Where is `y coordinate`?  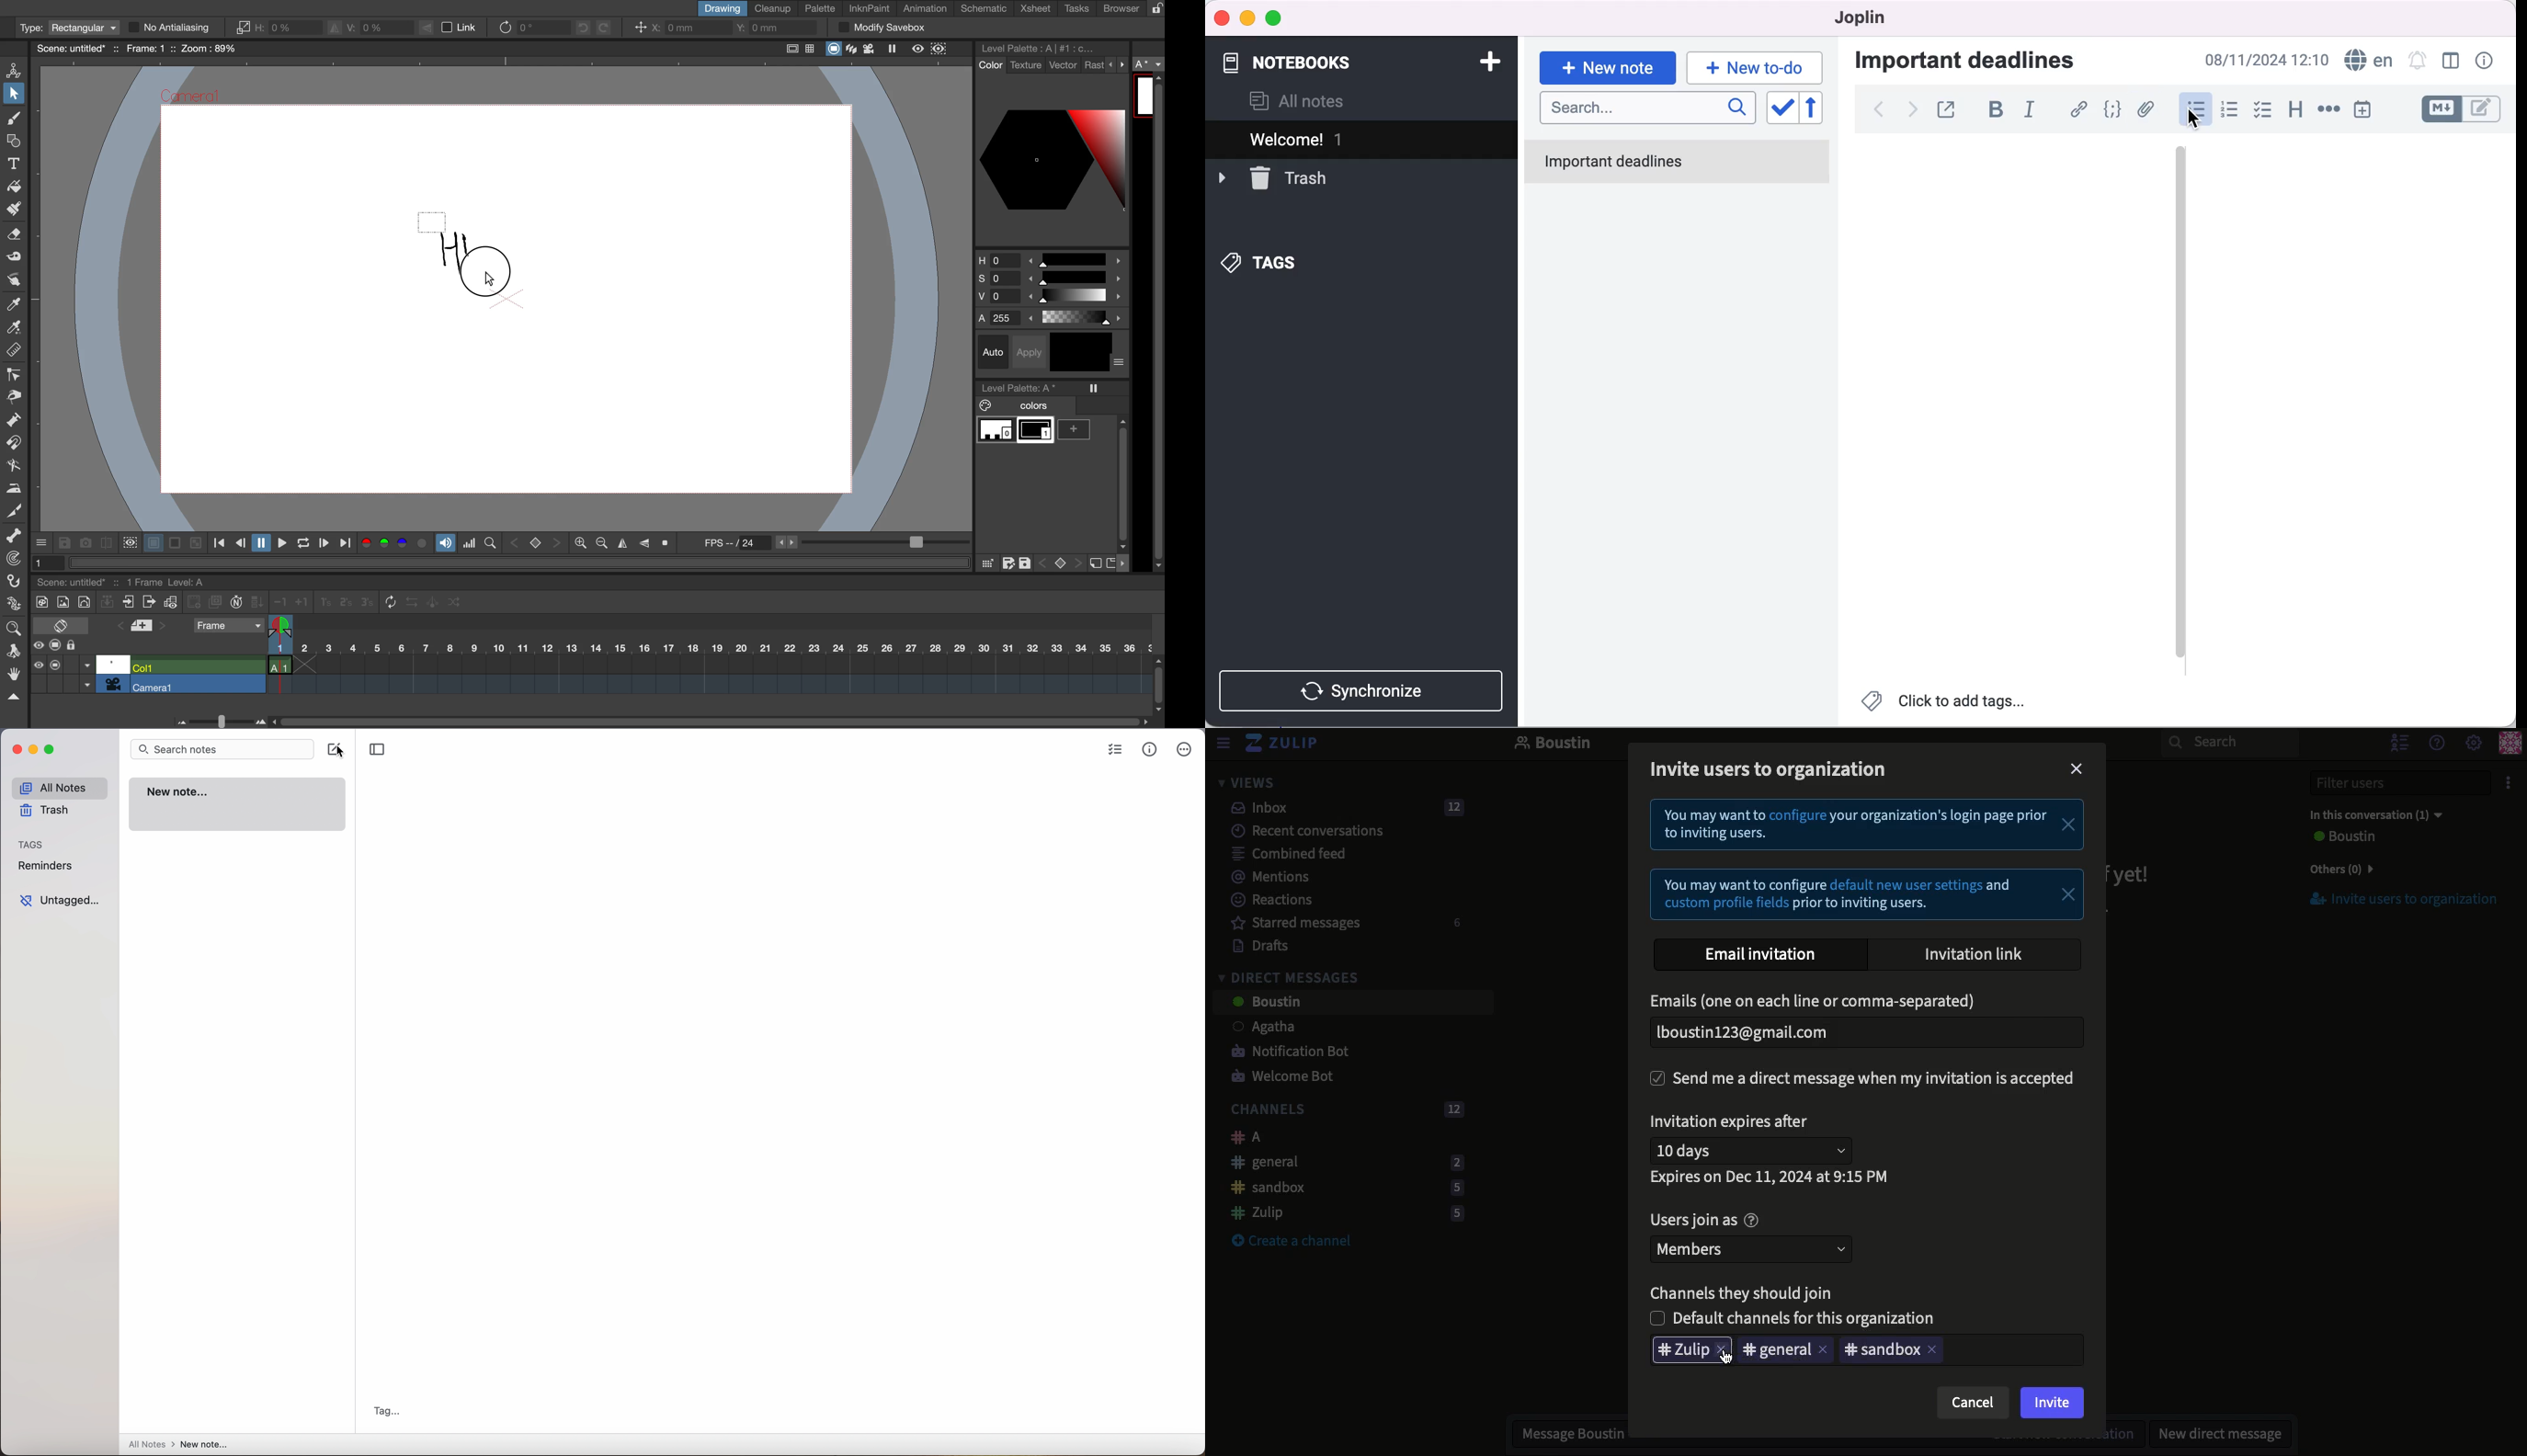
y coordinate is located at coordinates (772, 29).